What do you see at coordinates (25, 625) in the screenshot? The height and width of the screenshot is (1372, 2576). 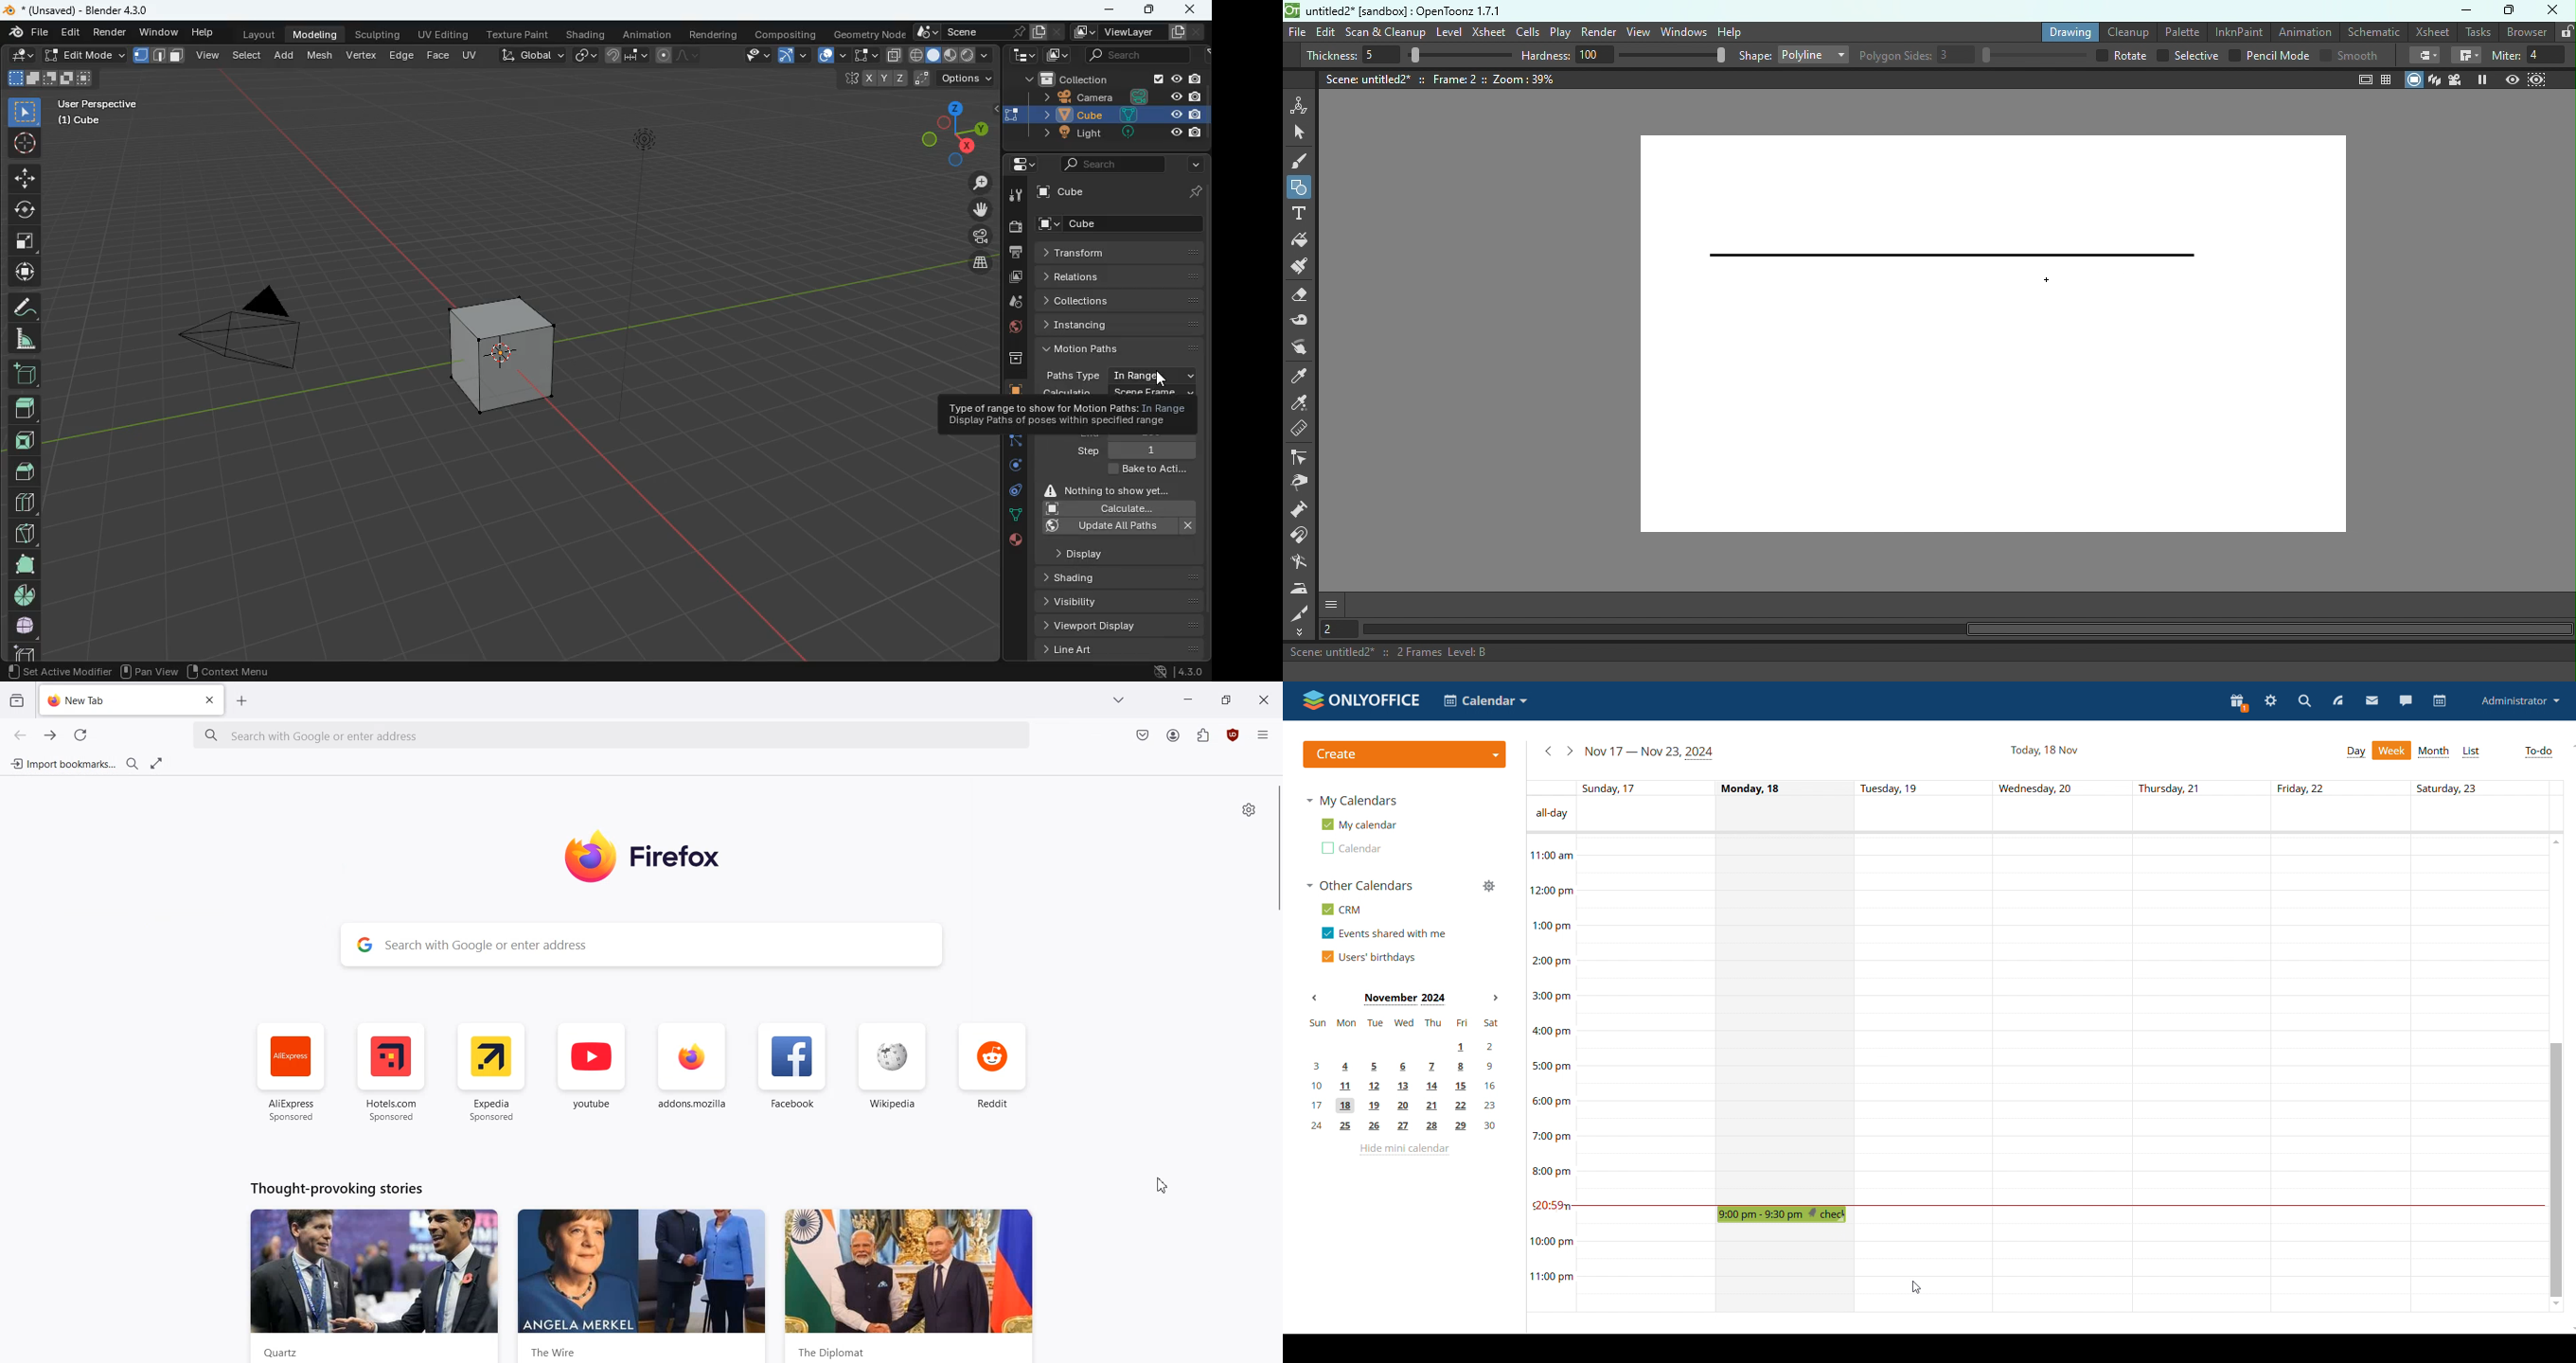 I see `full` at bounding box center [25, 625].